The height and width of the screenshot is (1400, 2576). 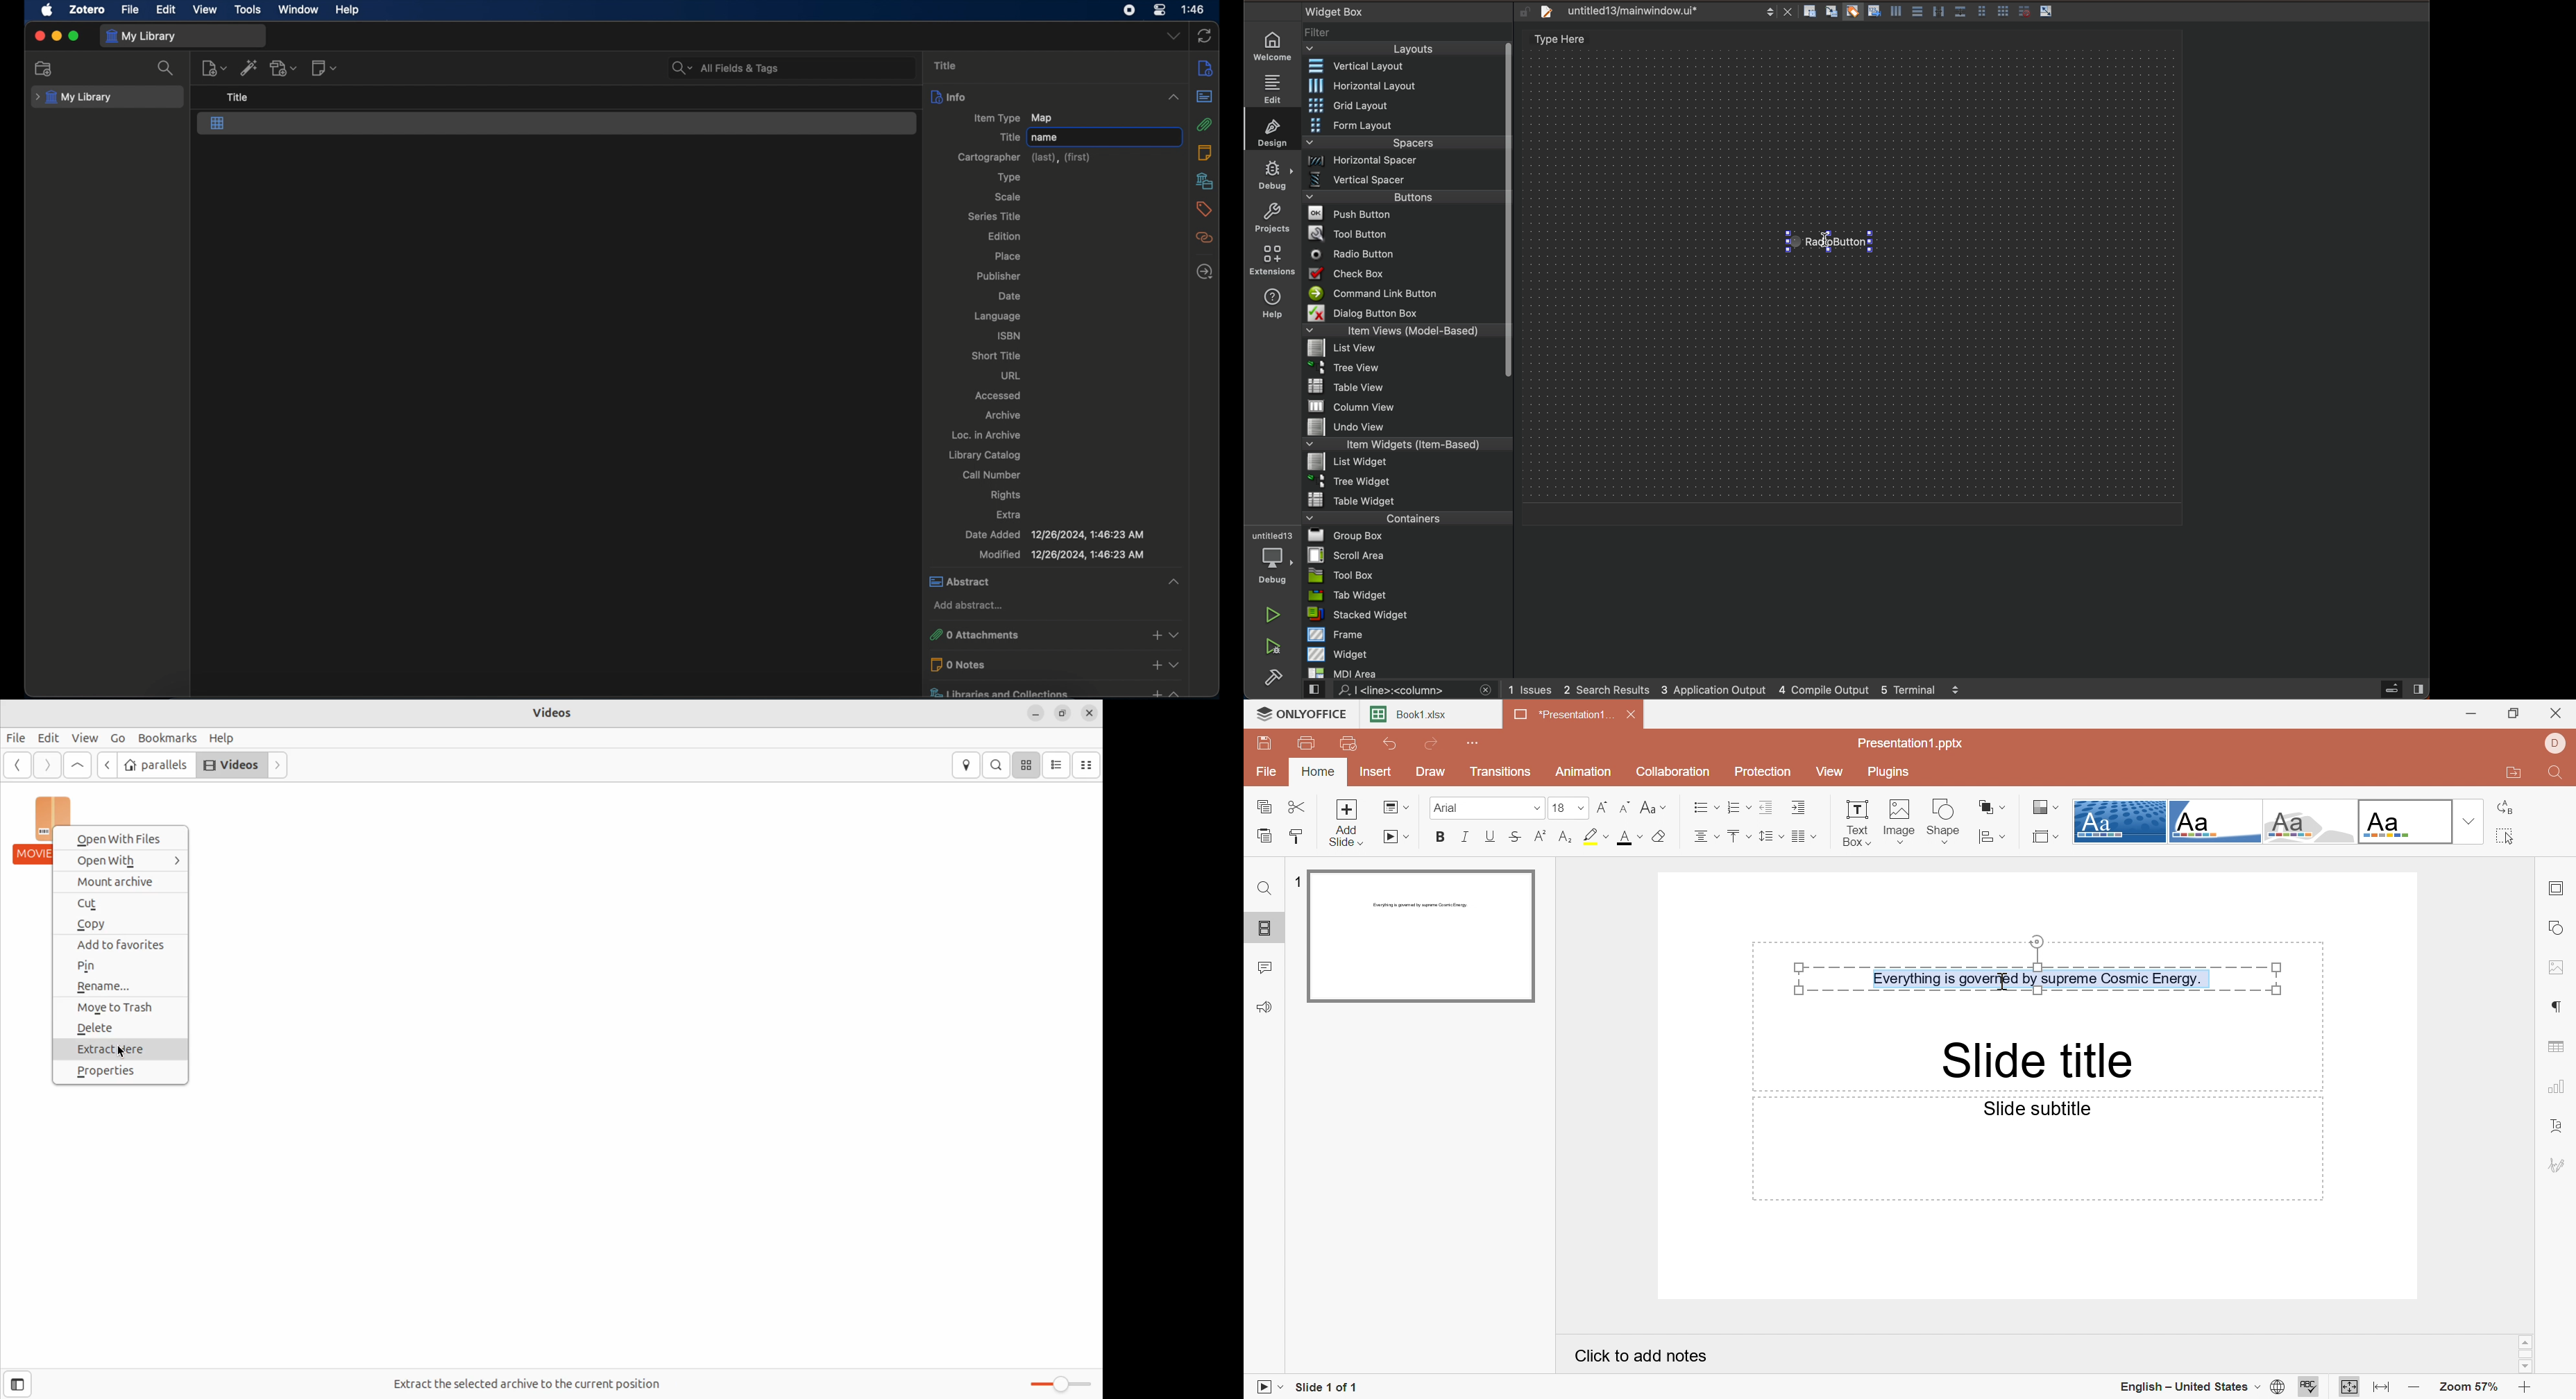 I want to click on Arial, so click(x=1487, y=808).